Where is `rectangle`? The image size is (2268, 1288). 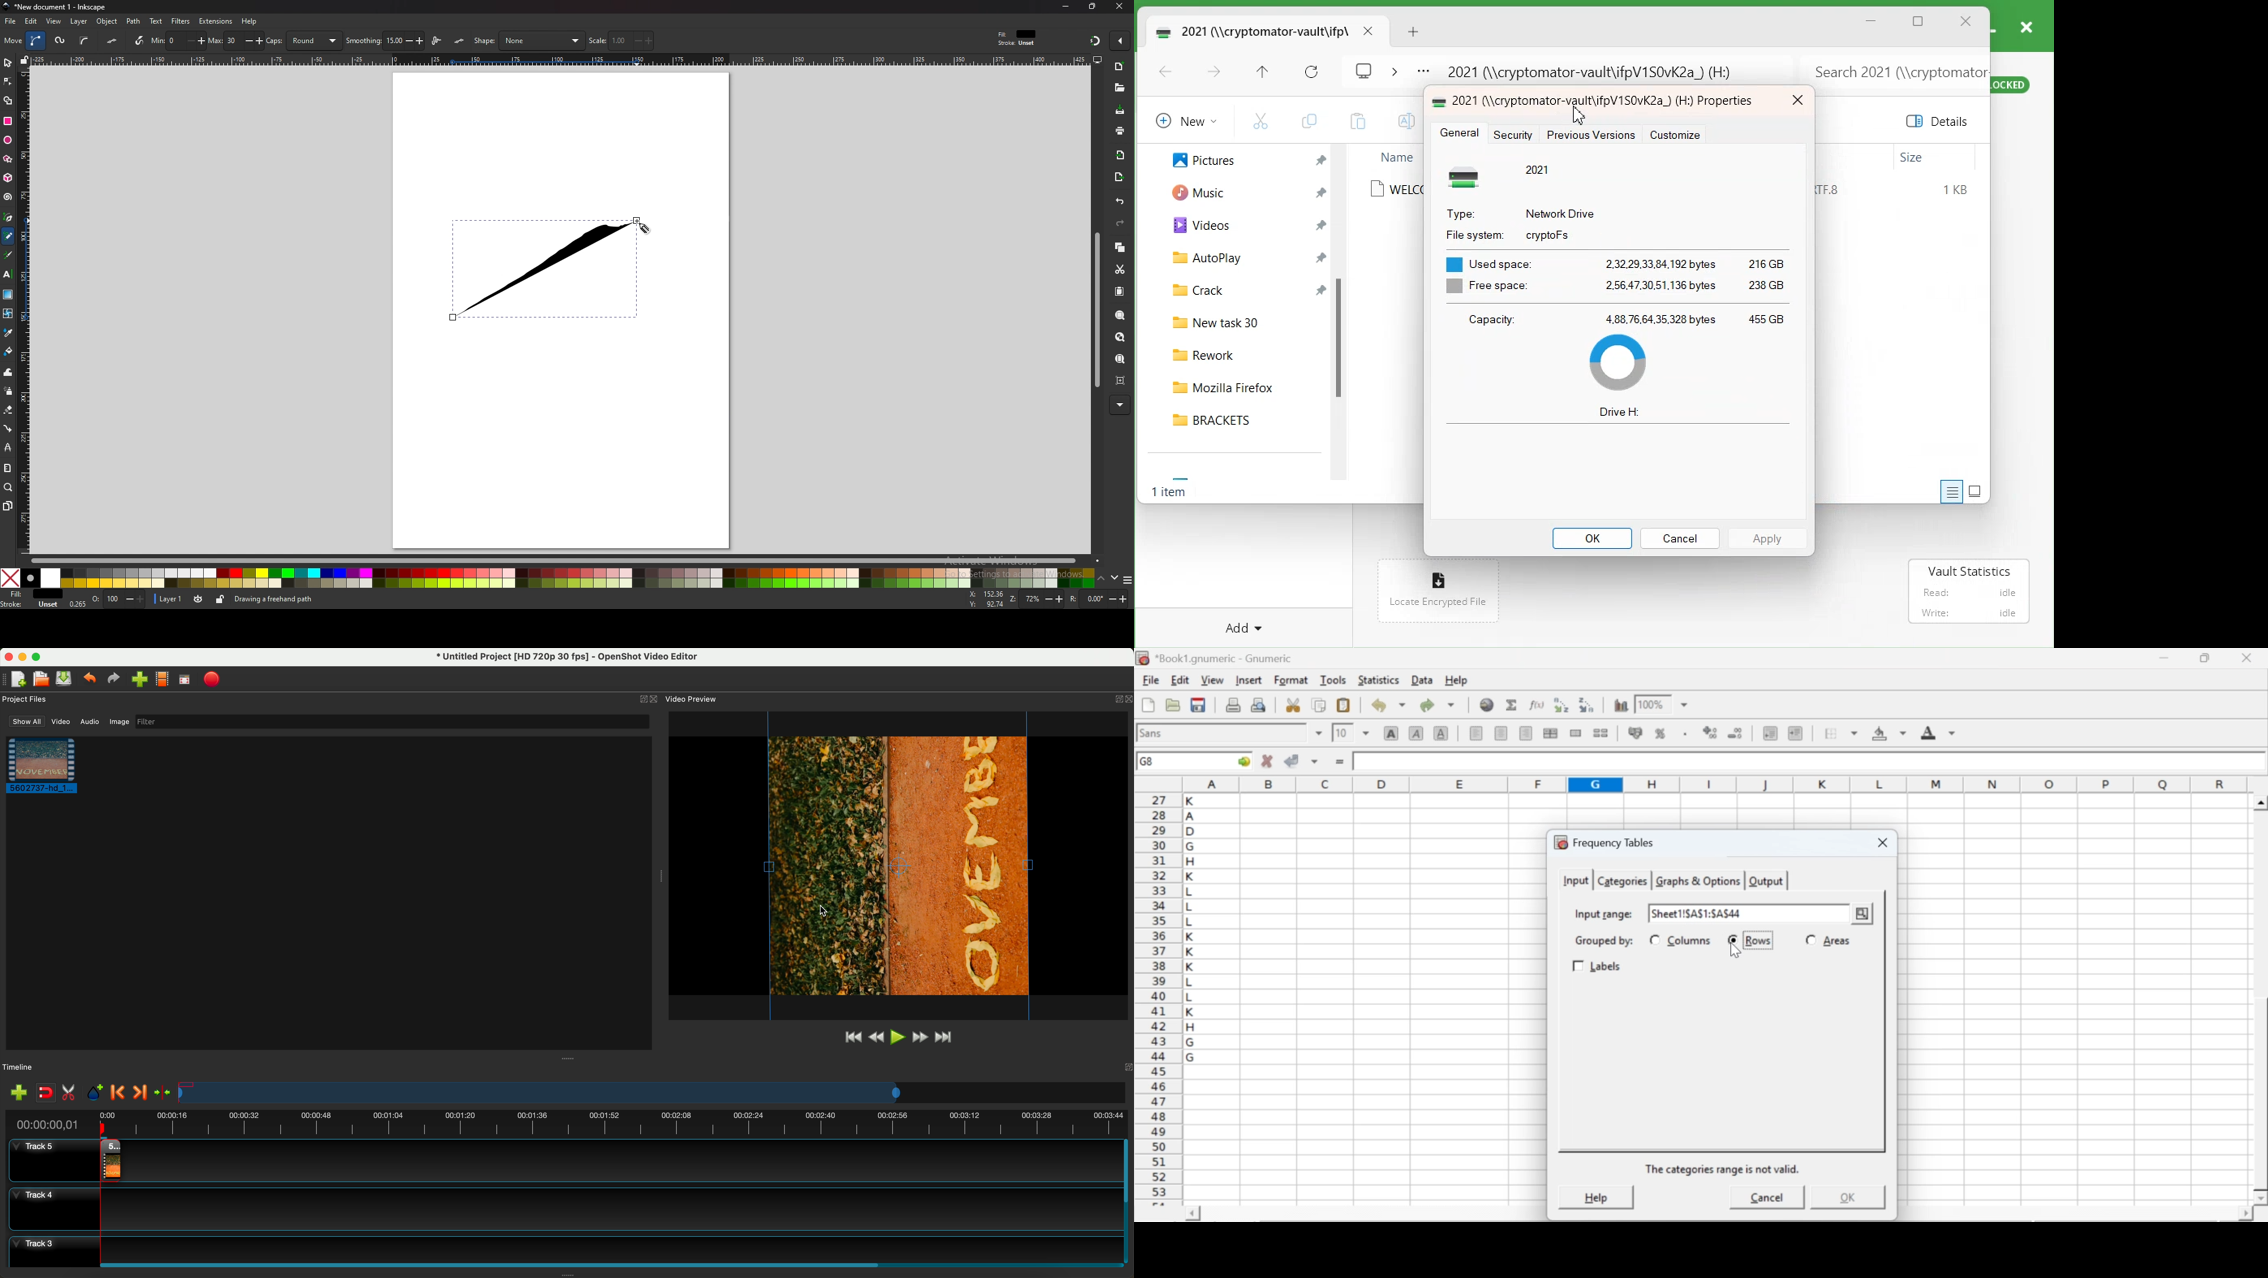 rectangle is located at coordinates (8, 121).